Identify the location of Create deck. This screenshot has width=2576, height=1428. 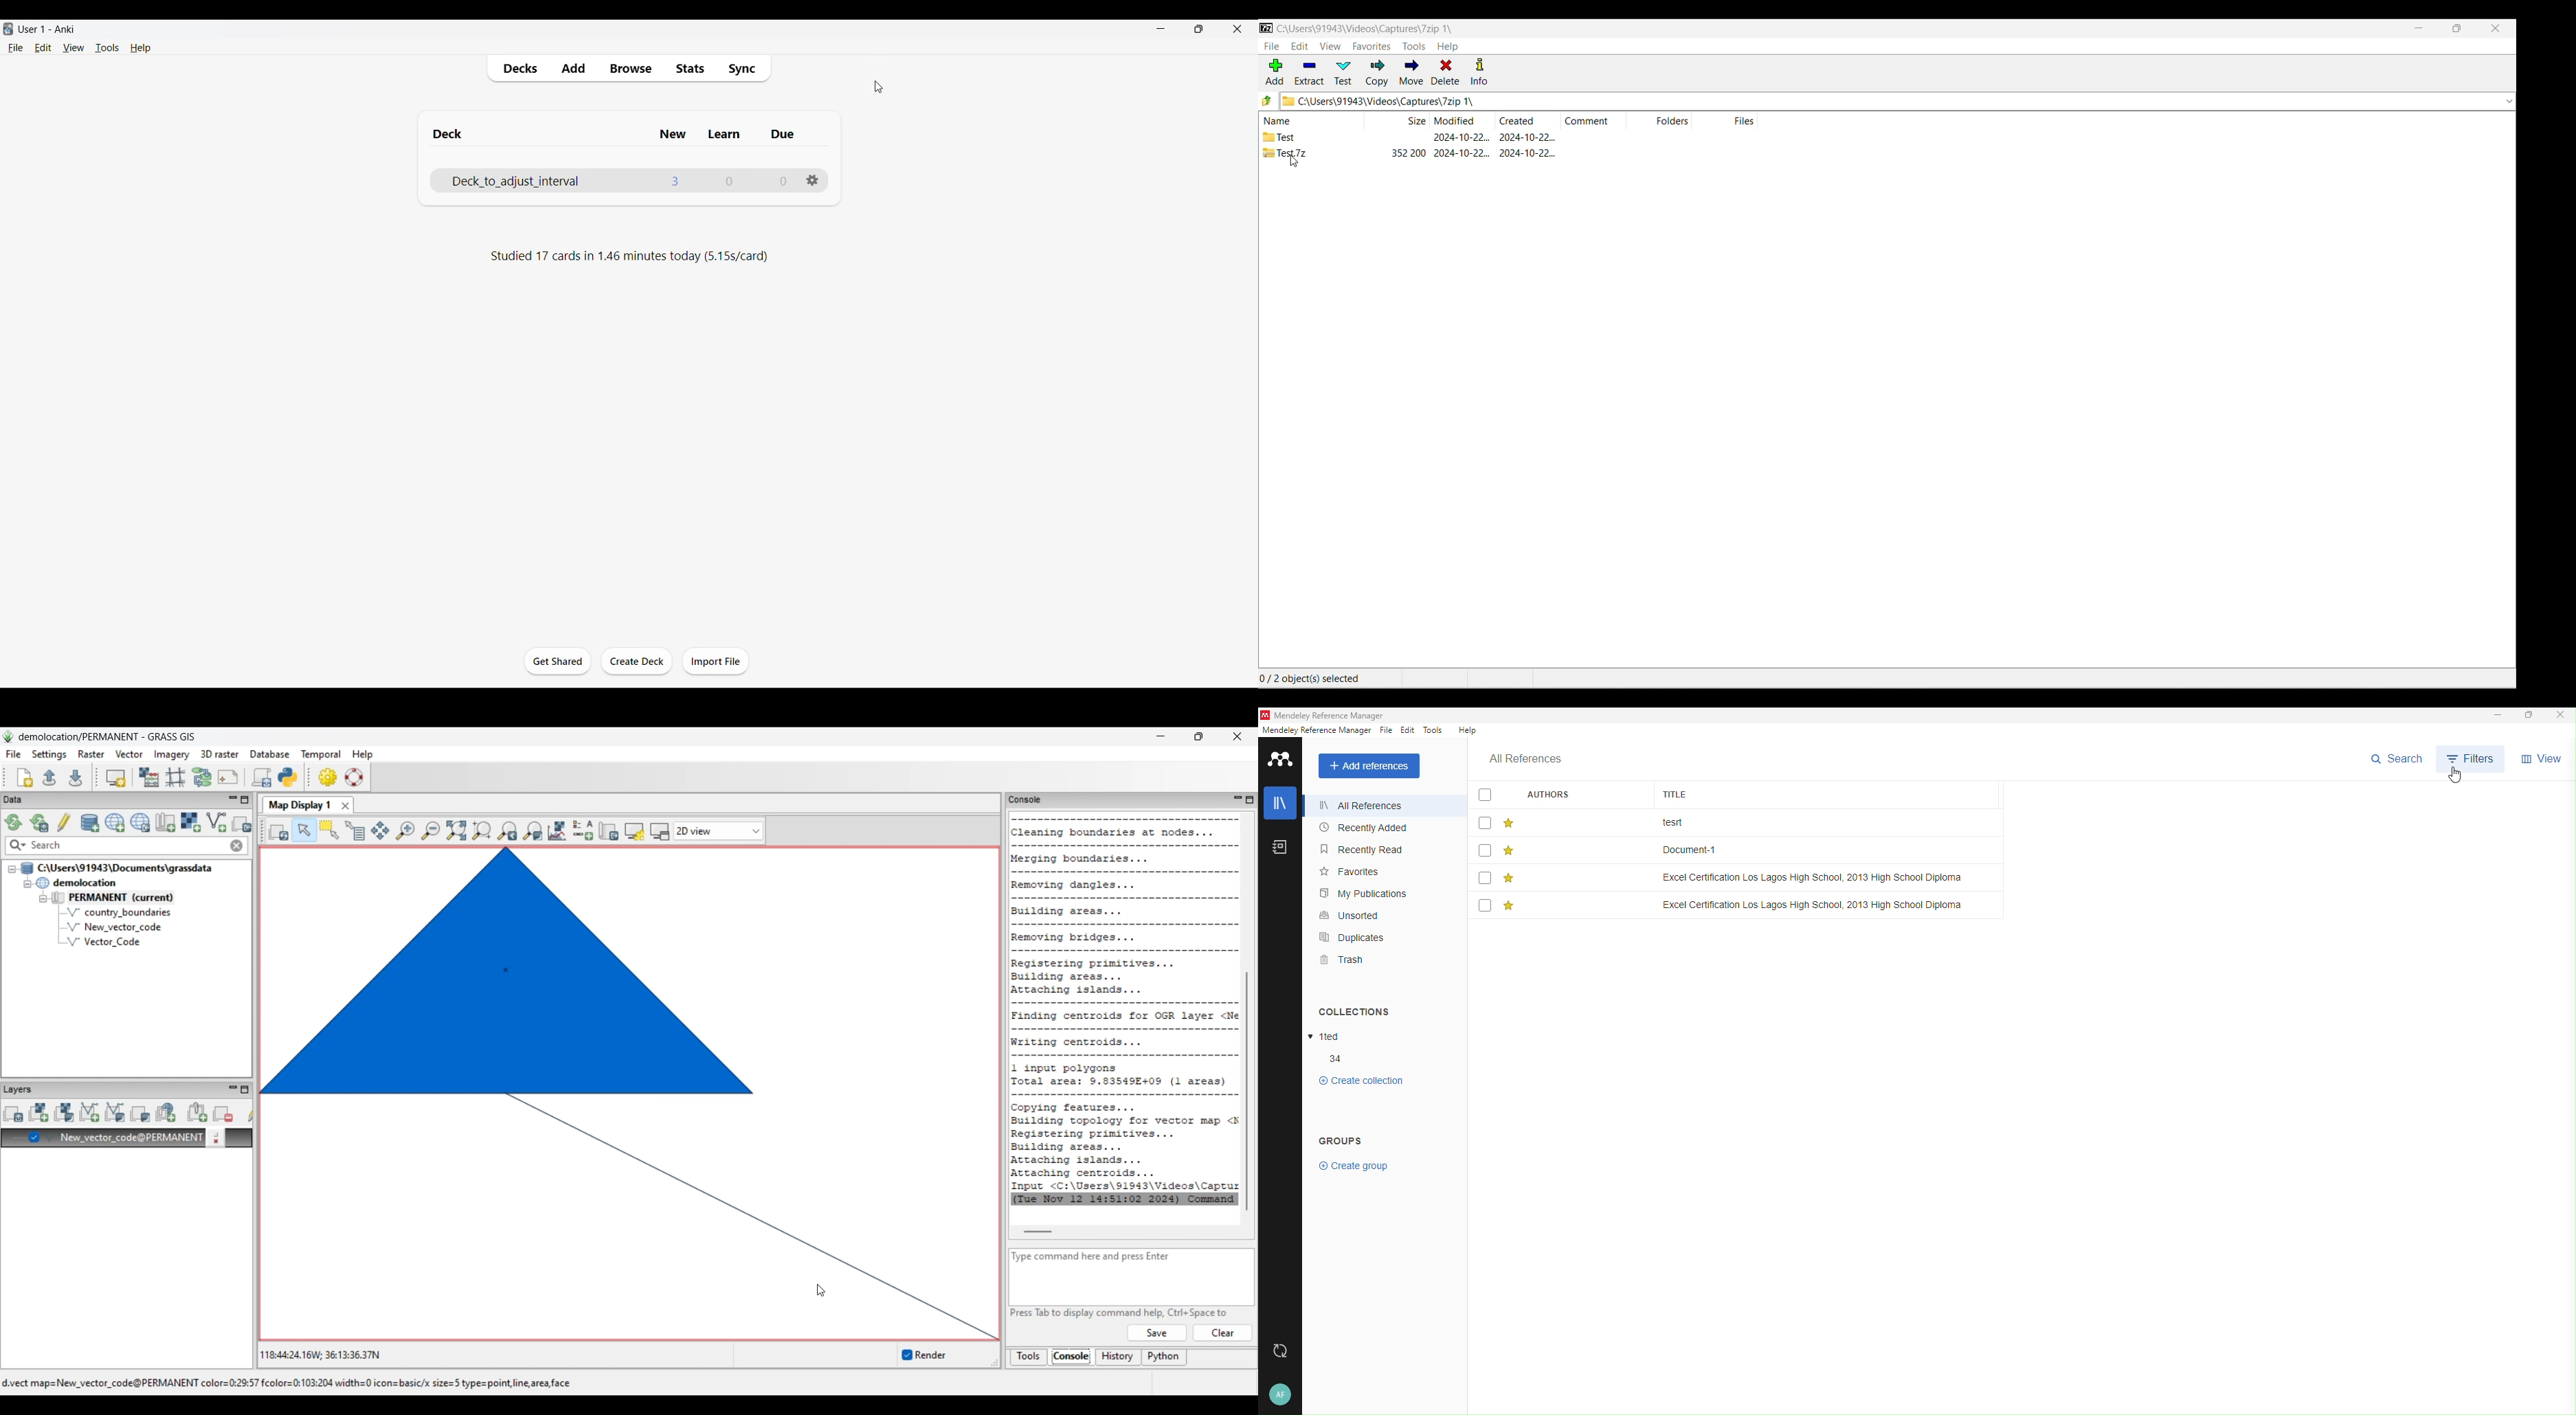
(636, 661).